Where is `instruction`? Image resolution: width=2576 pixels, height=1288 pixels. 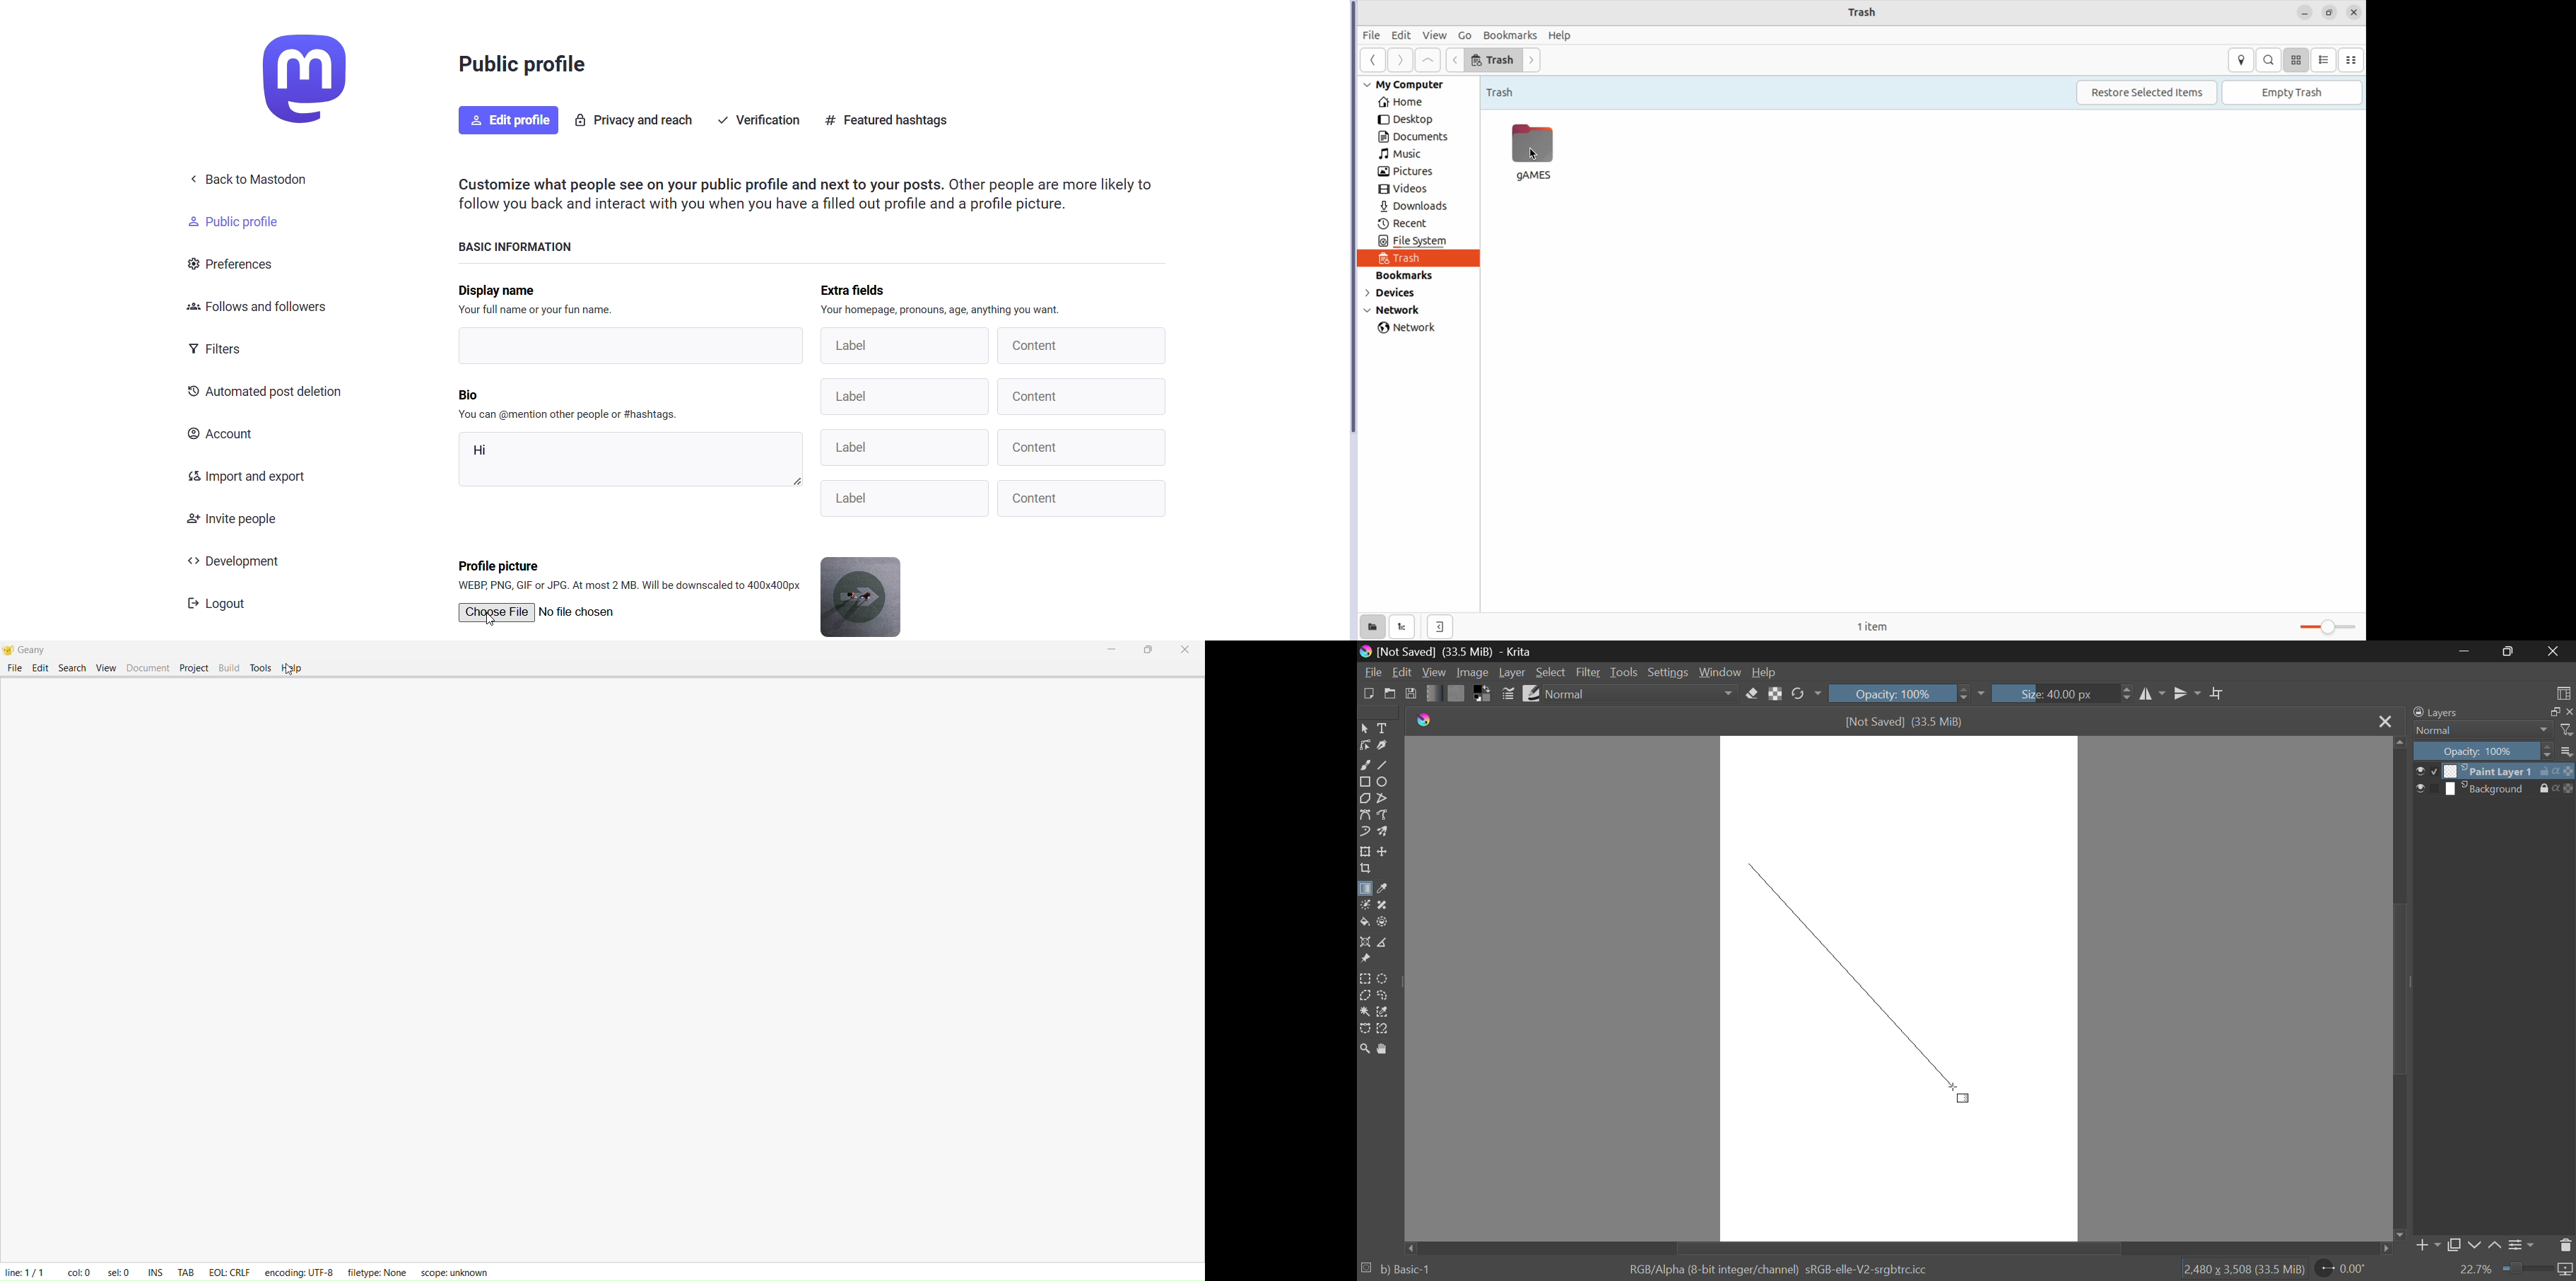
instruction is located at coordinates (943, 311).